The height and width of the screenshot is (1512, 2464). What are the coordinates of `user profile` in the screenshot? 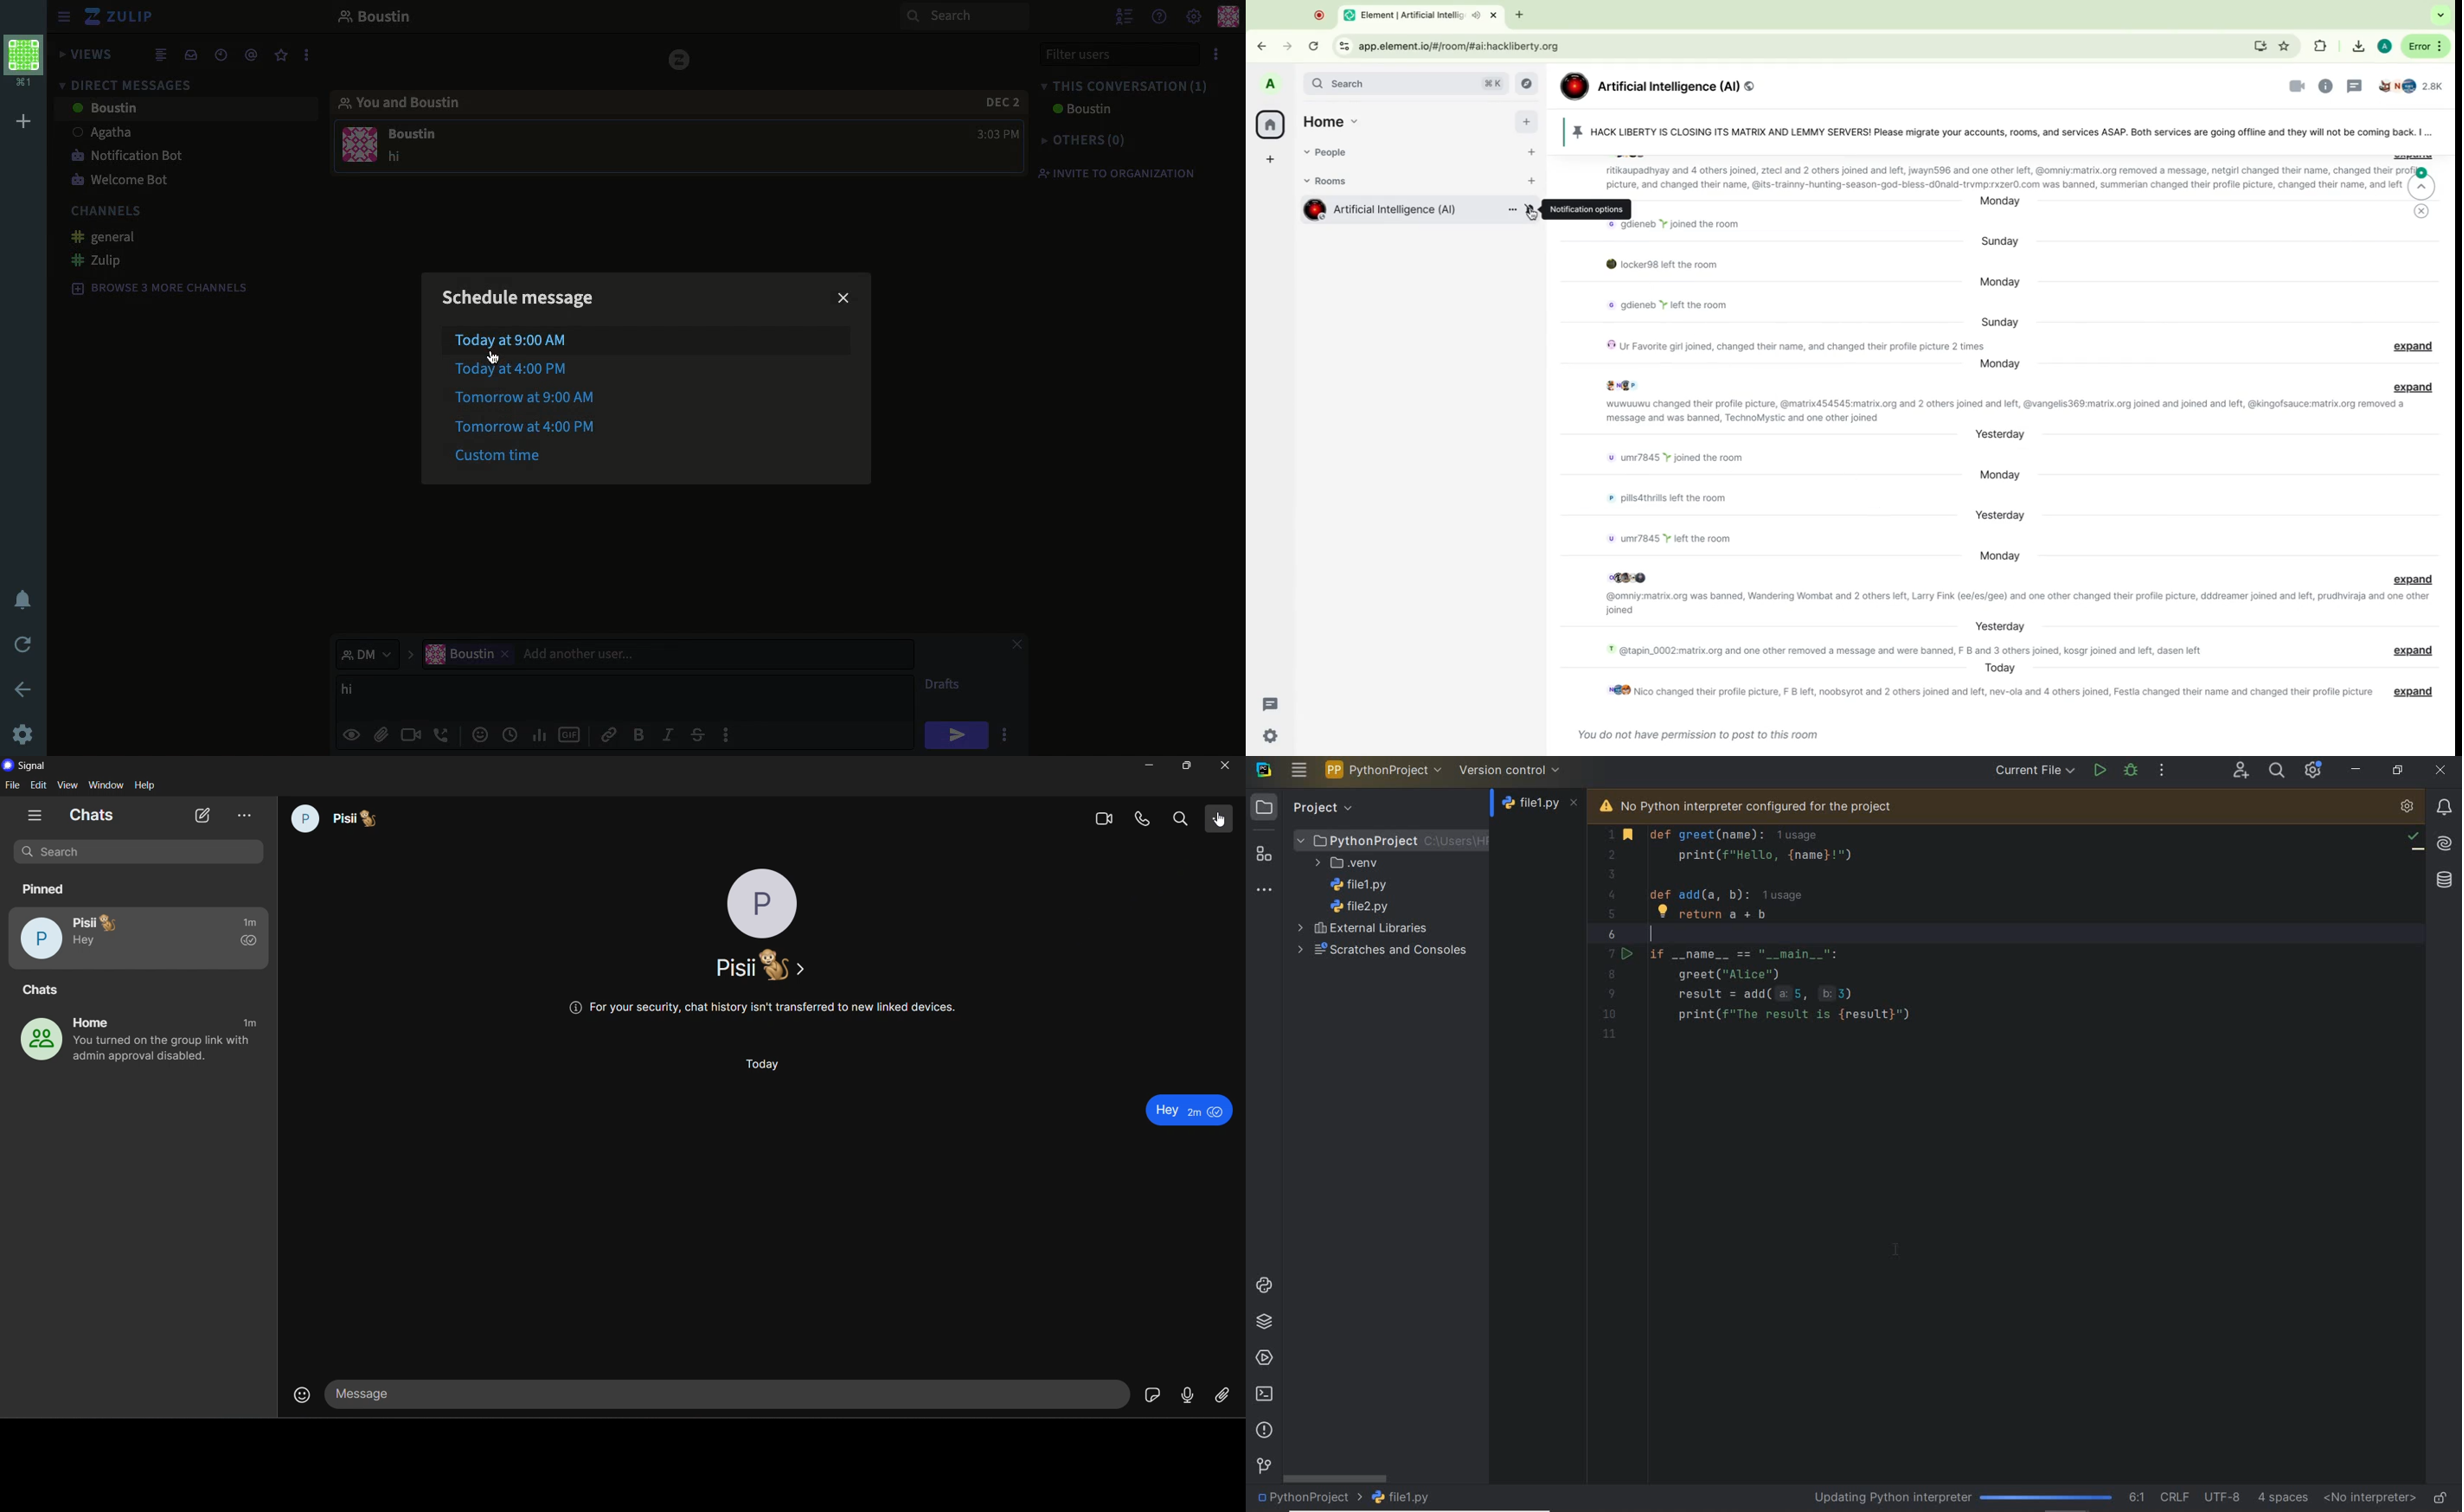 It's located at (359, 142).